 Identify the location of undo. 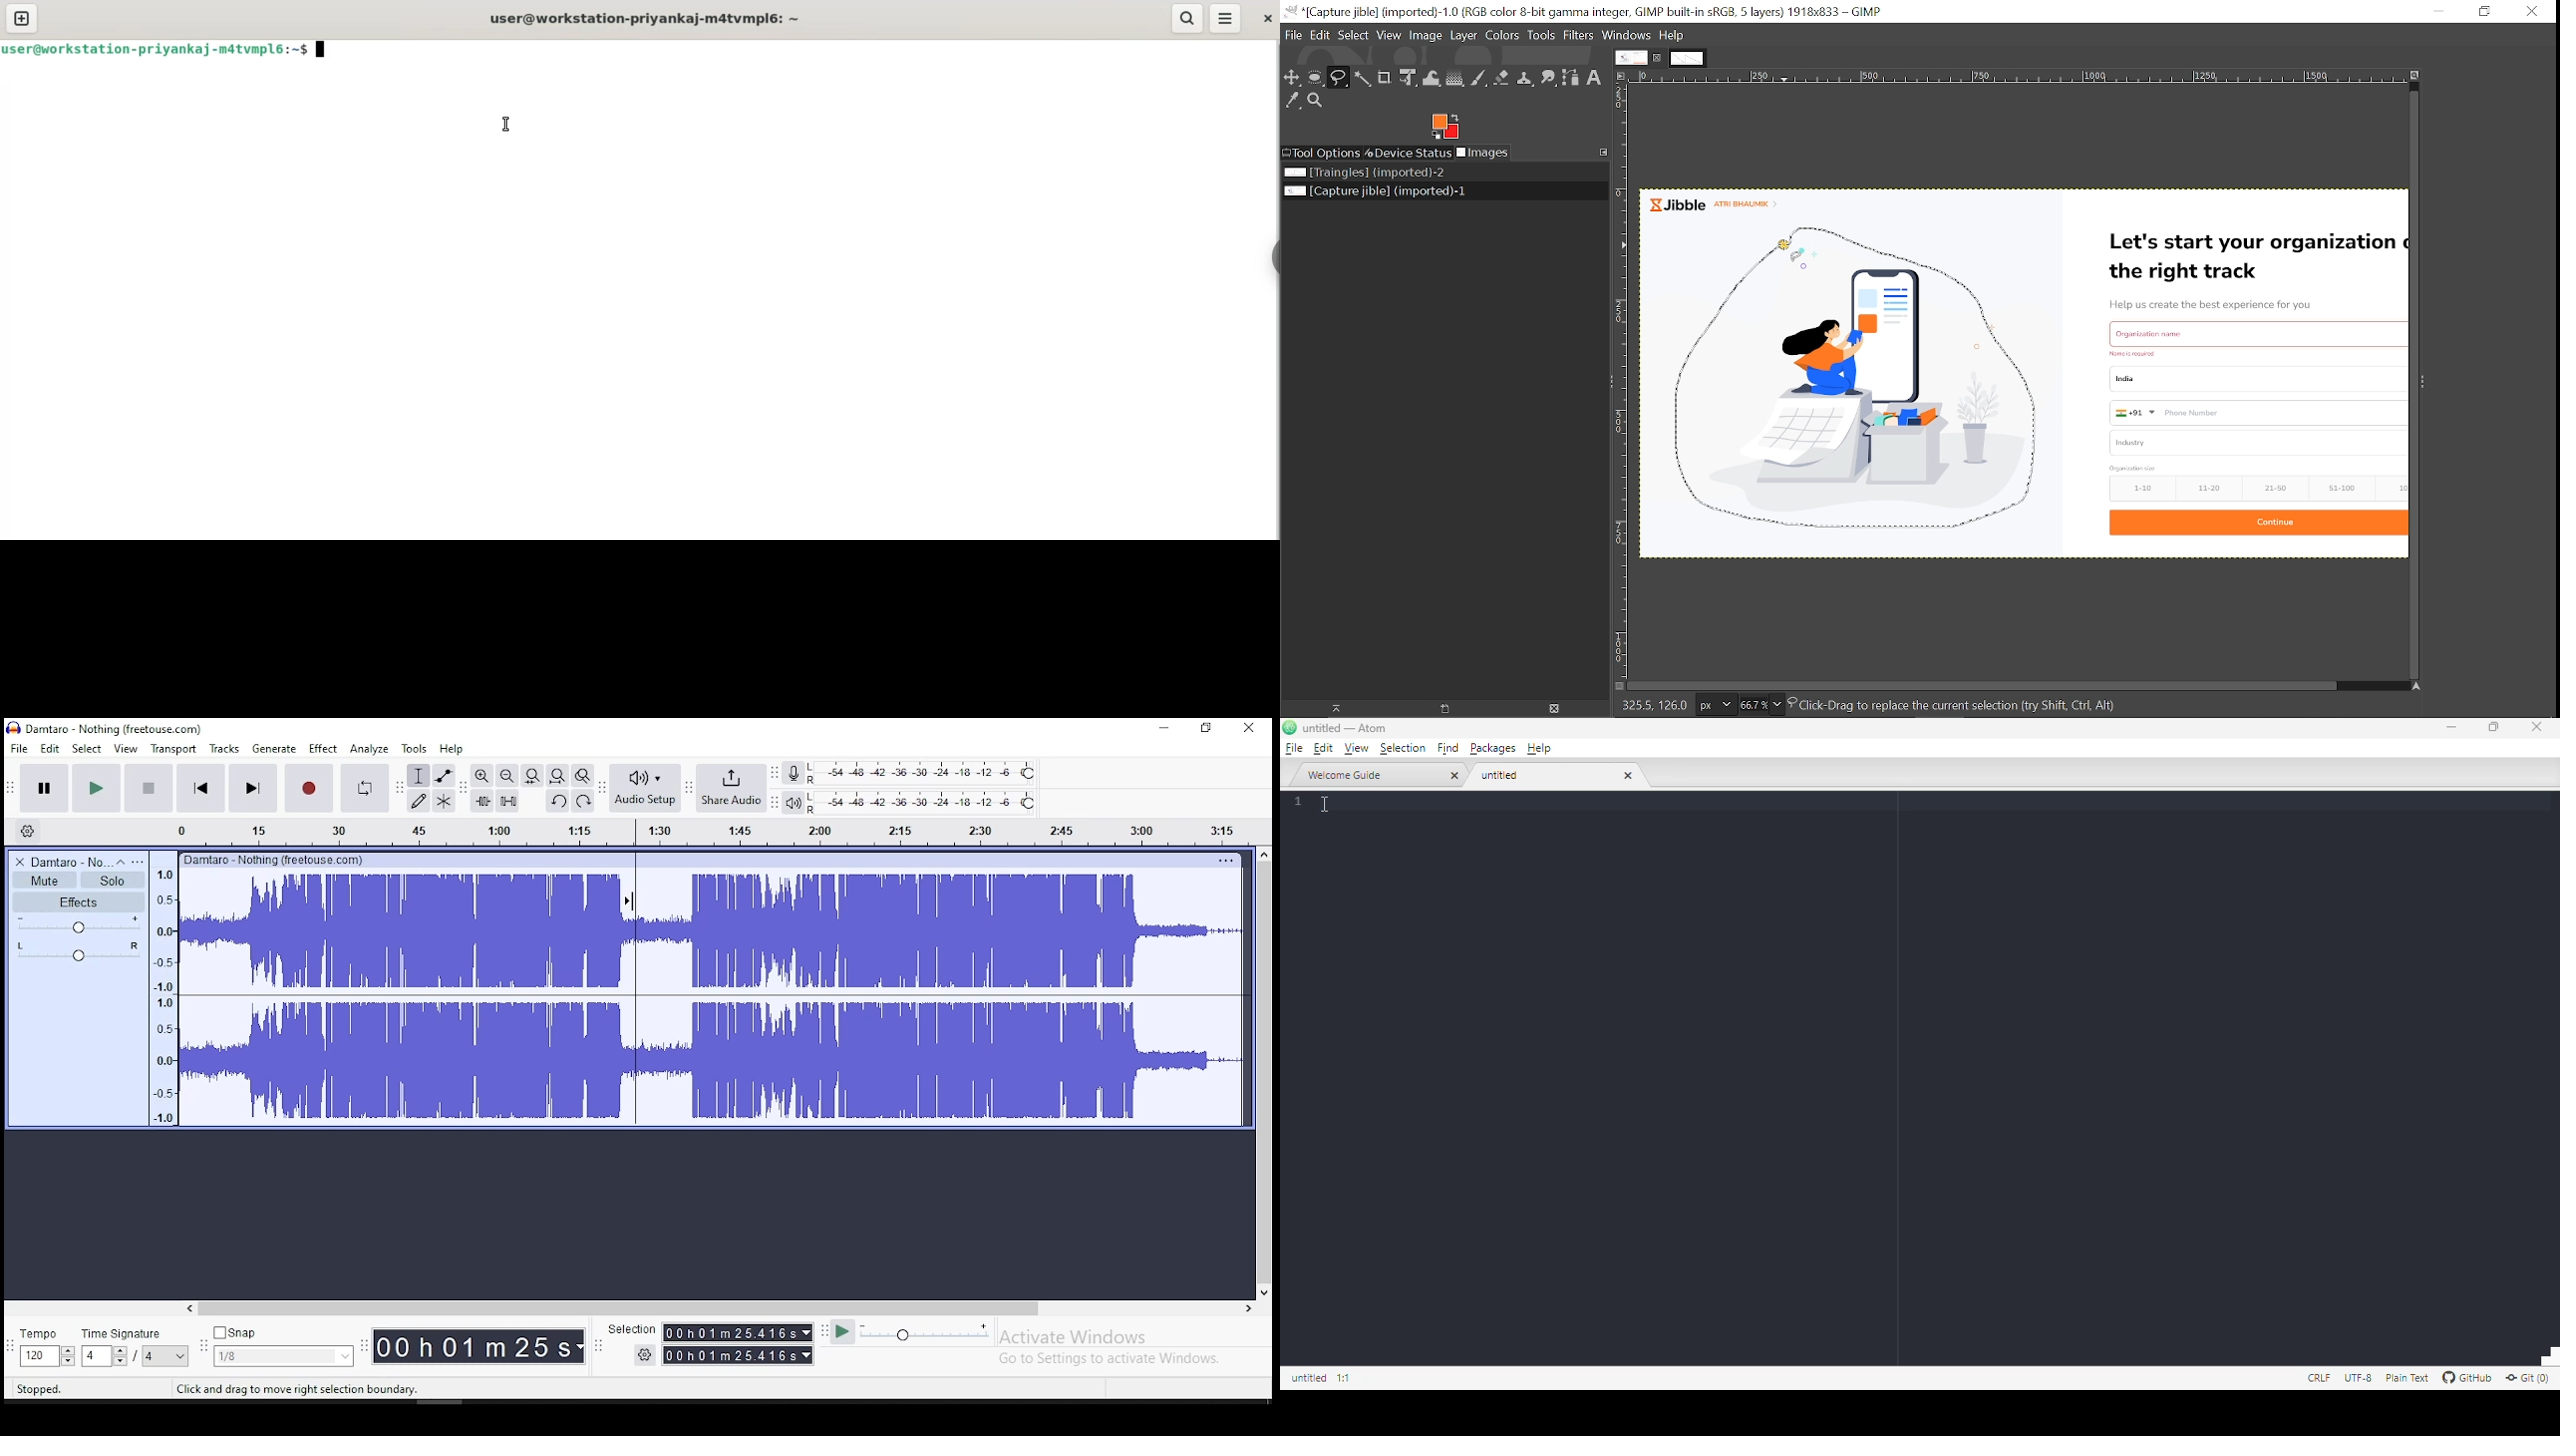
(558, 802).